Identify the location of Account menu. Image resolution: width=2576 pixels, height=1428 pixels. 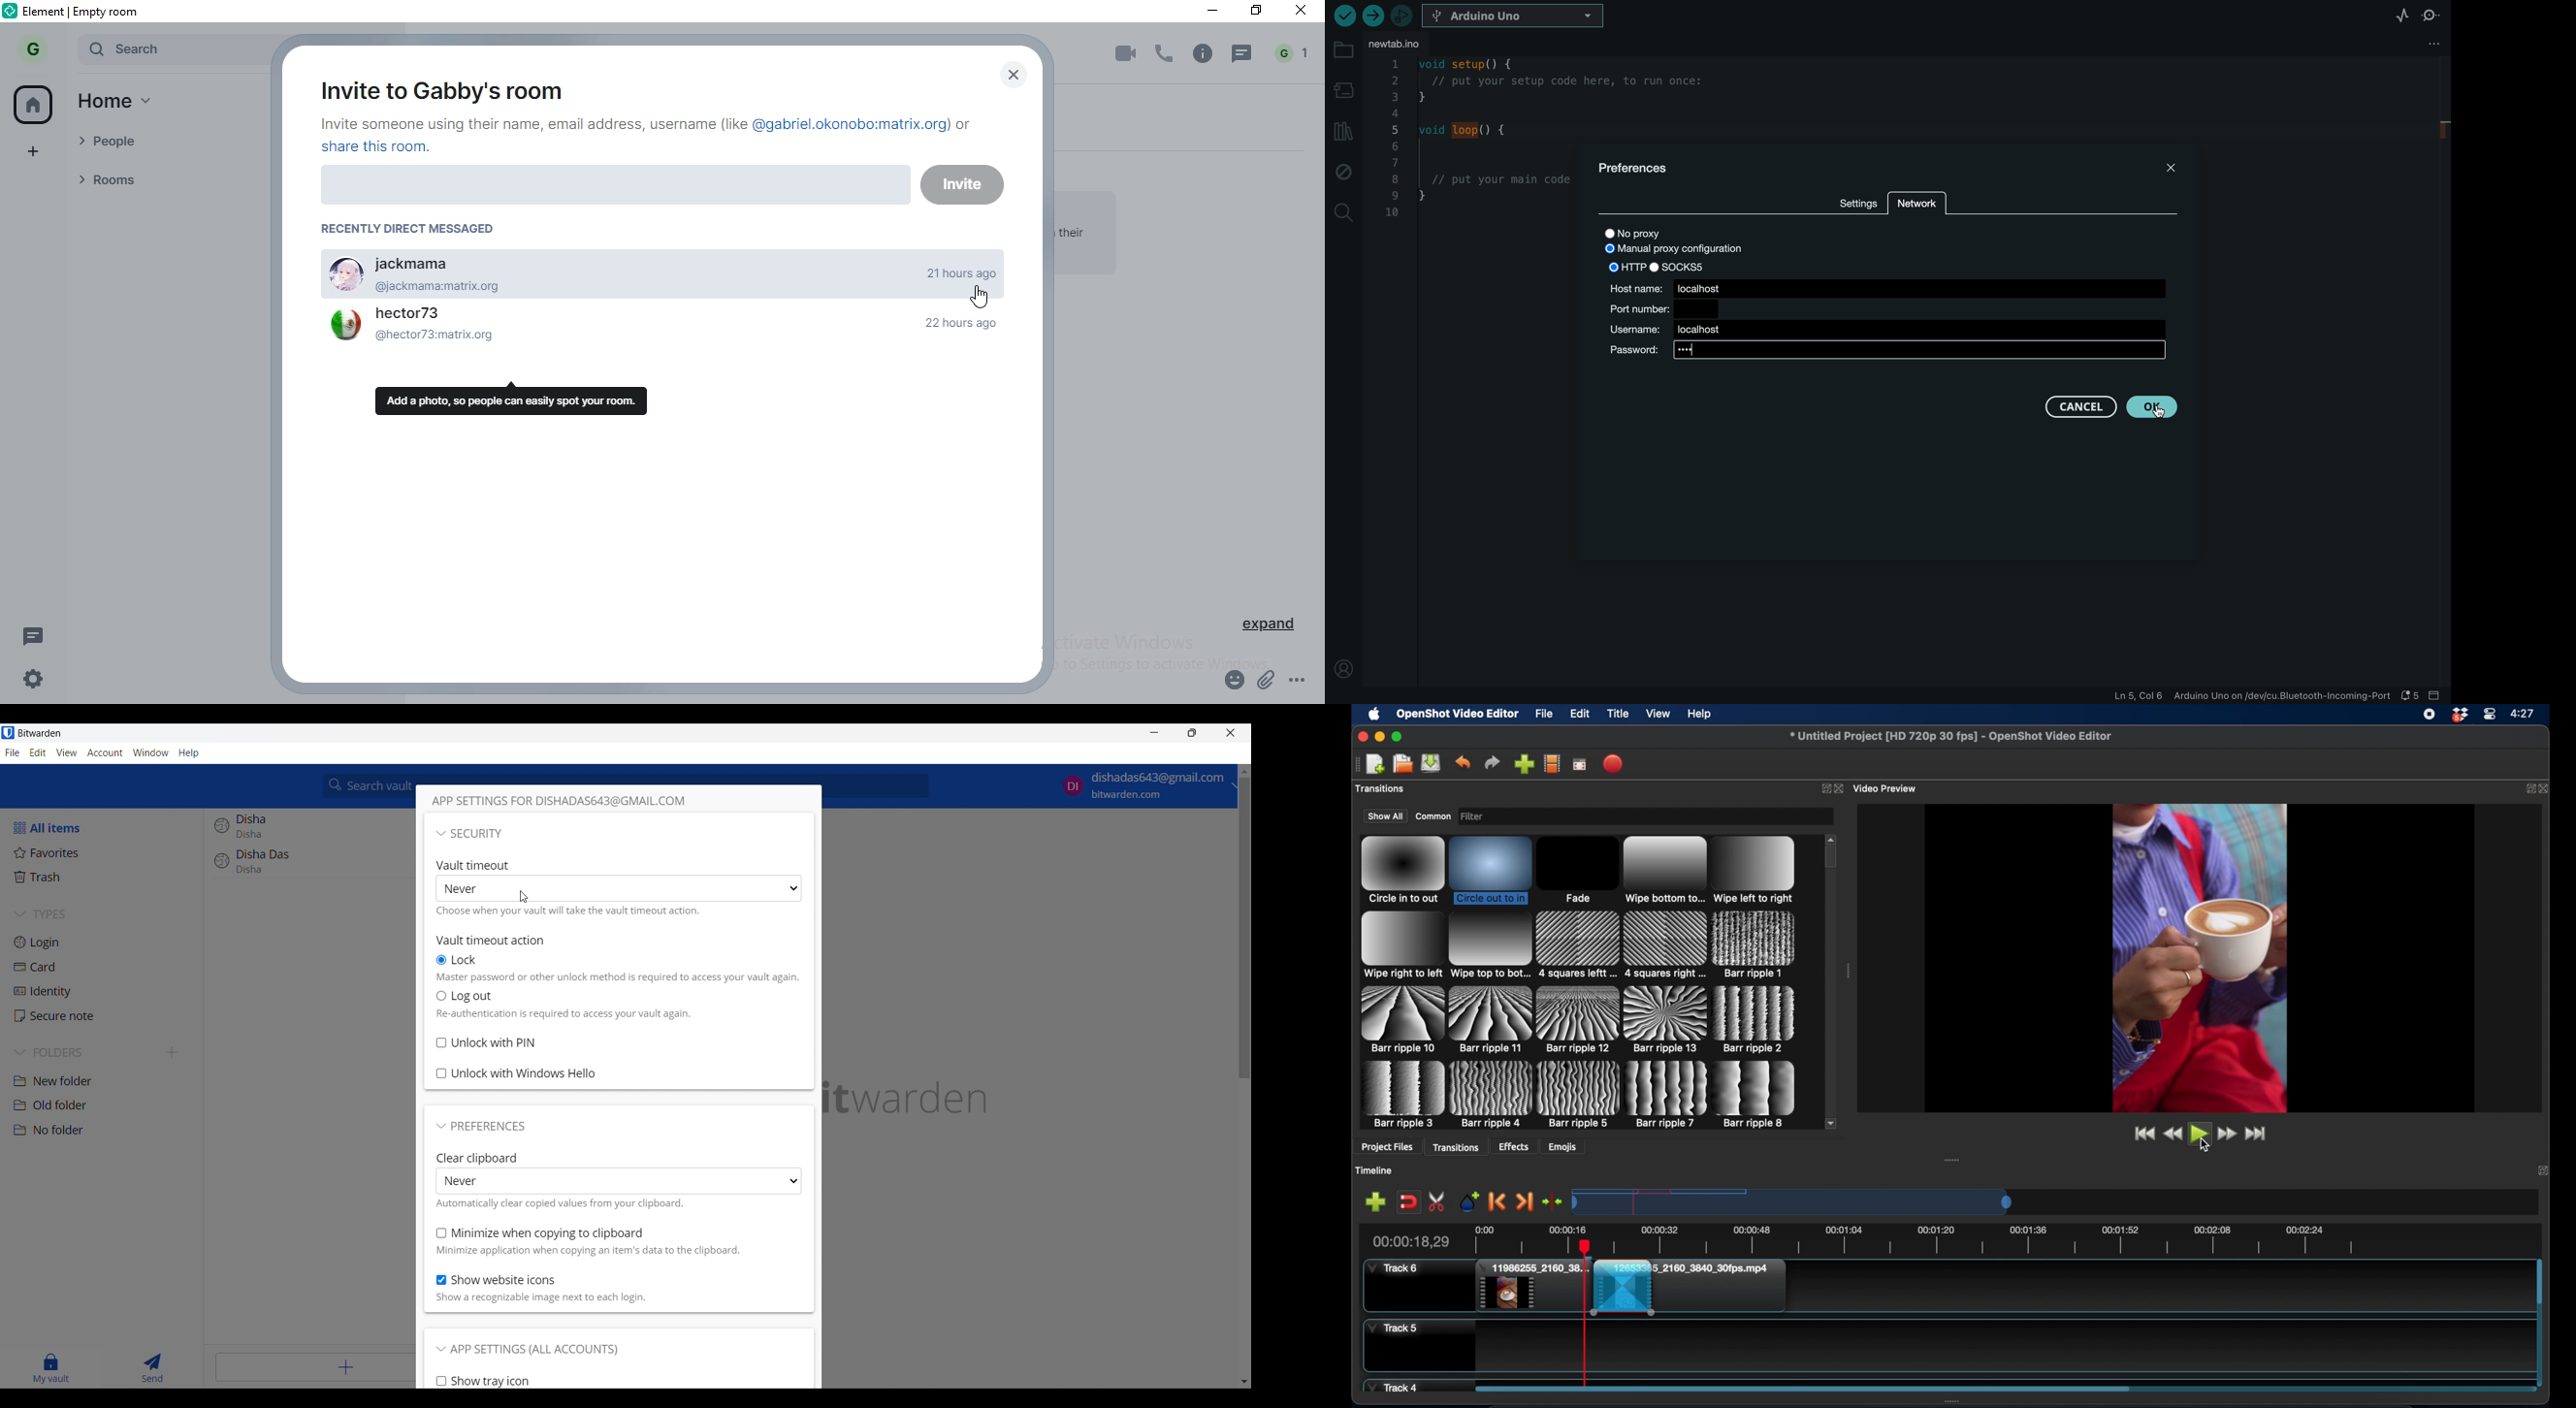
(105, 753).